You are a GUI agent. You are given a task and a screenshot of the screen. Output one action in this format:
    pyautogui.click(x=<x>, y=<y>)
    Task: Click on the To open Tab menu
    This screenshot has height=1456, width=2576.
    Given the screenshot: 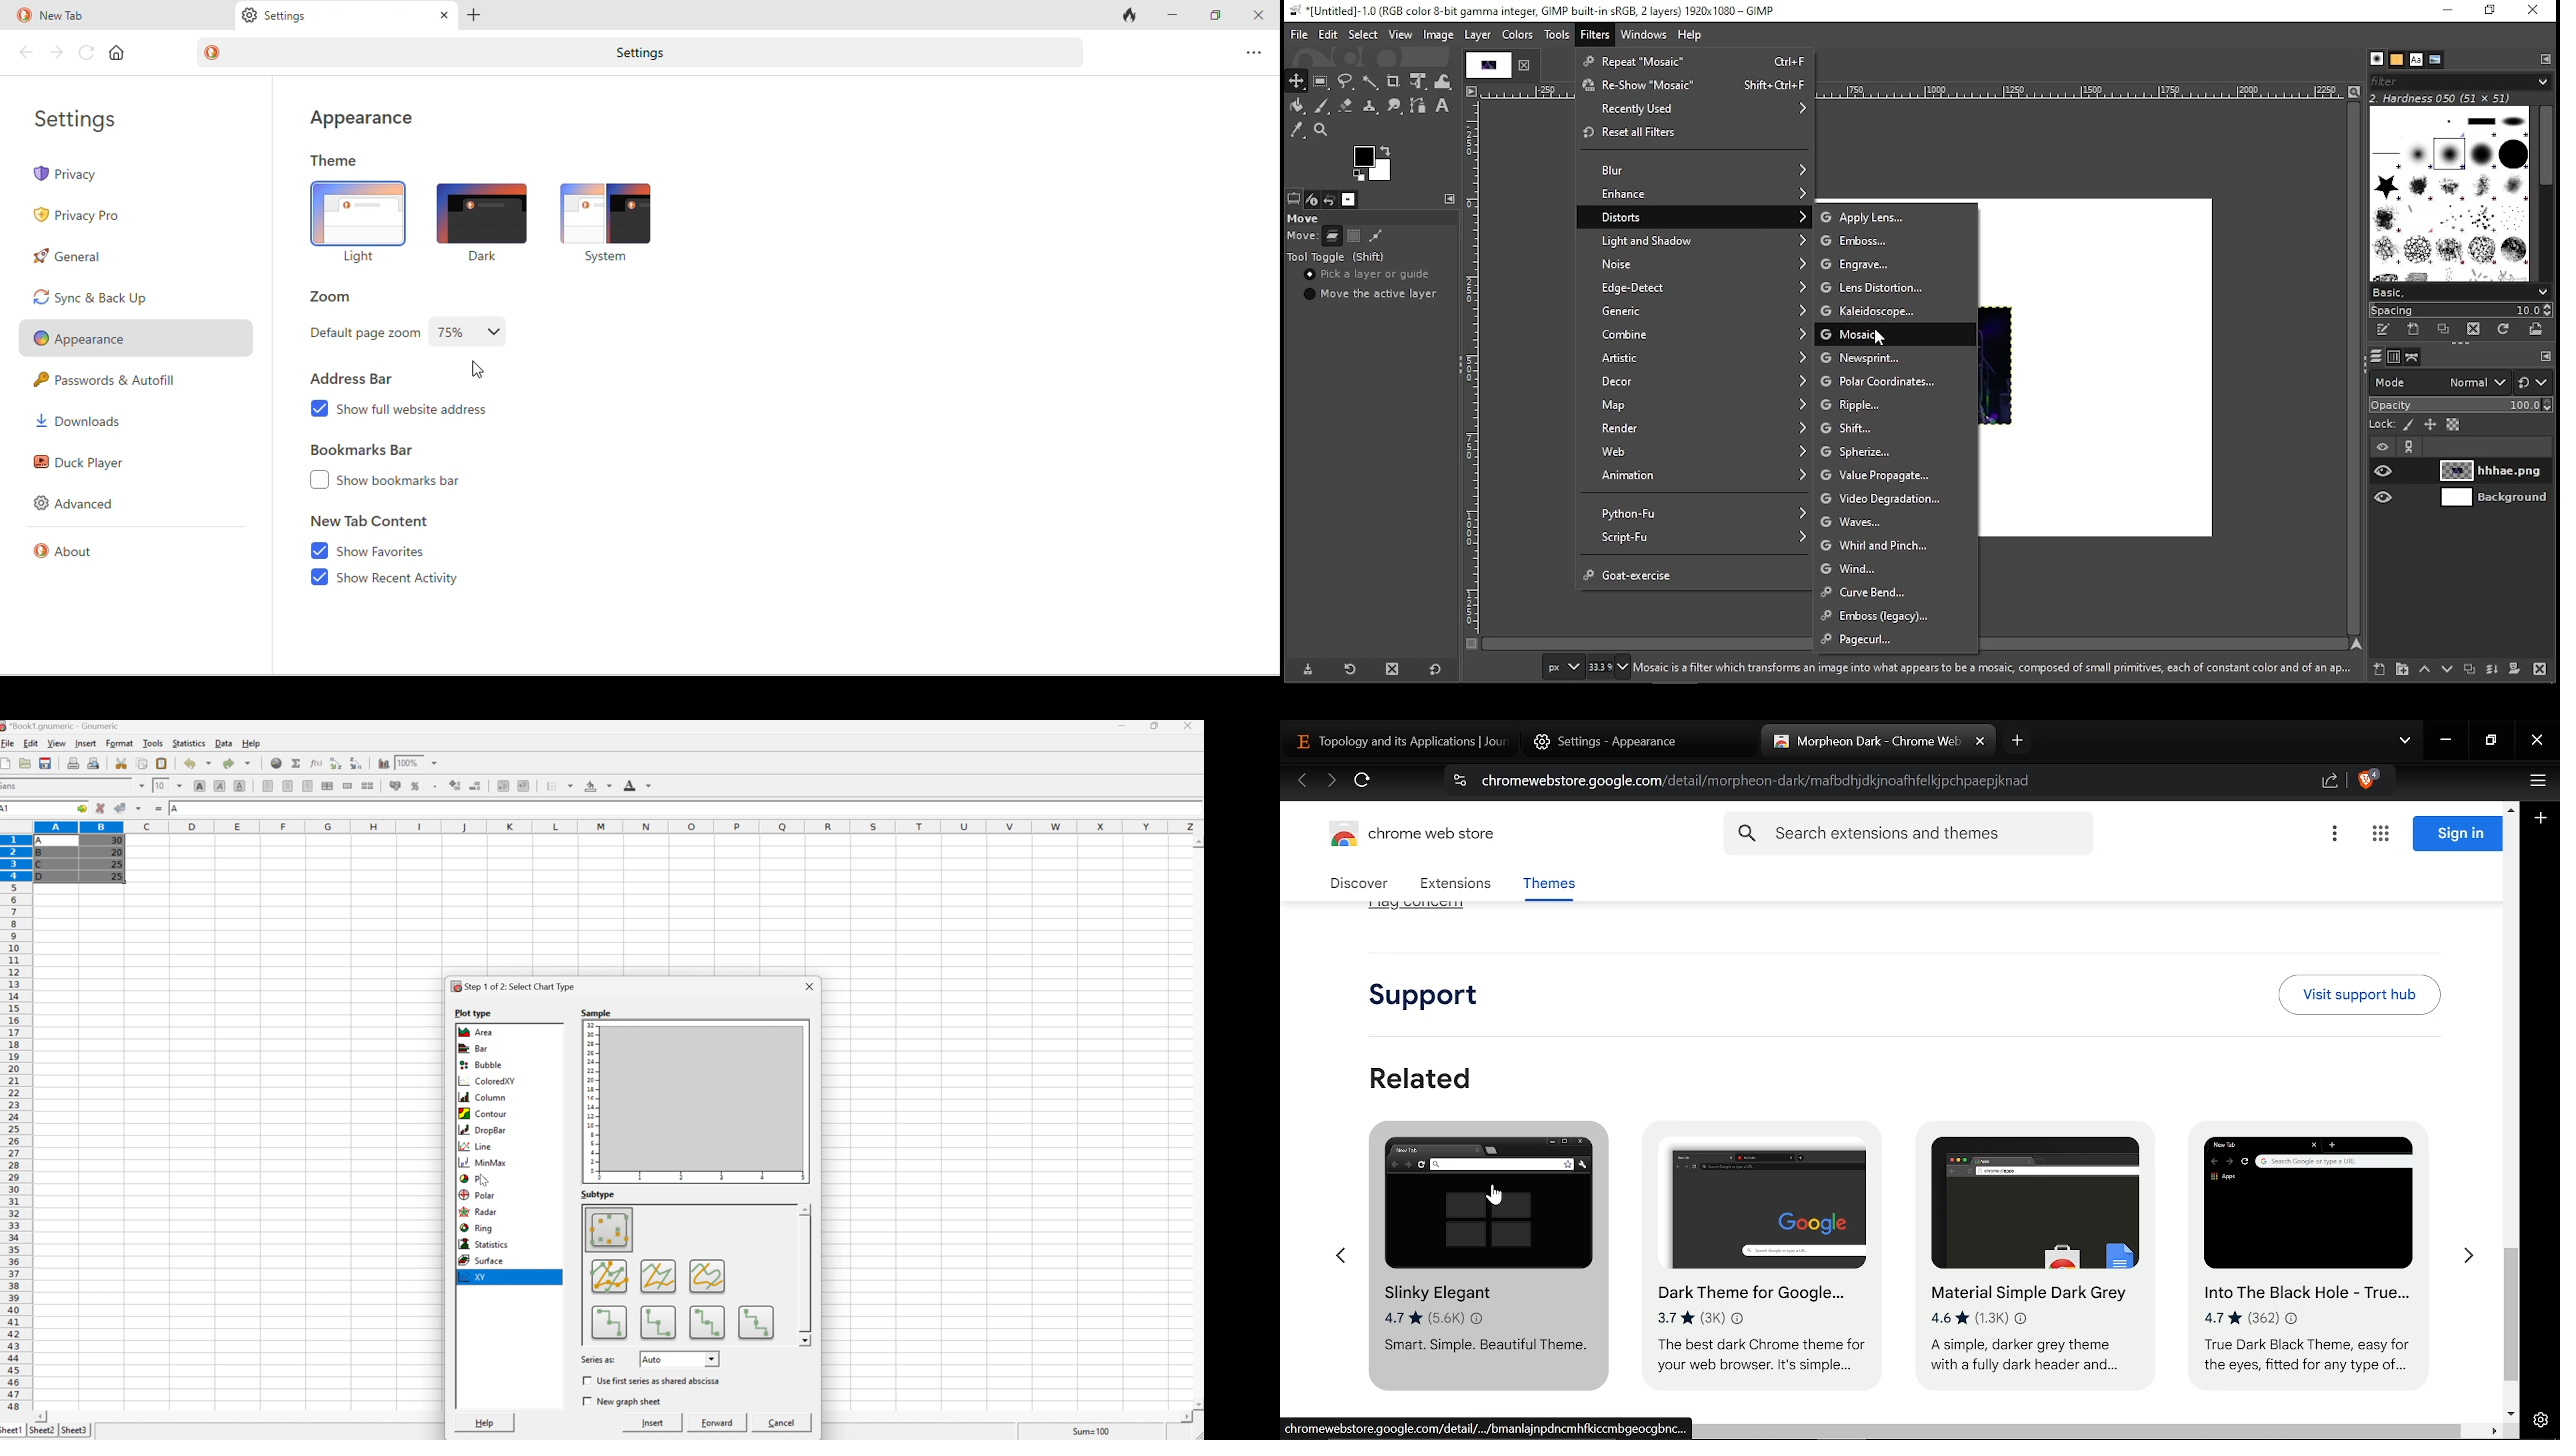 What is the action you would take?
    pyautogui.click(x=2545, y=357)
    